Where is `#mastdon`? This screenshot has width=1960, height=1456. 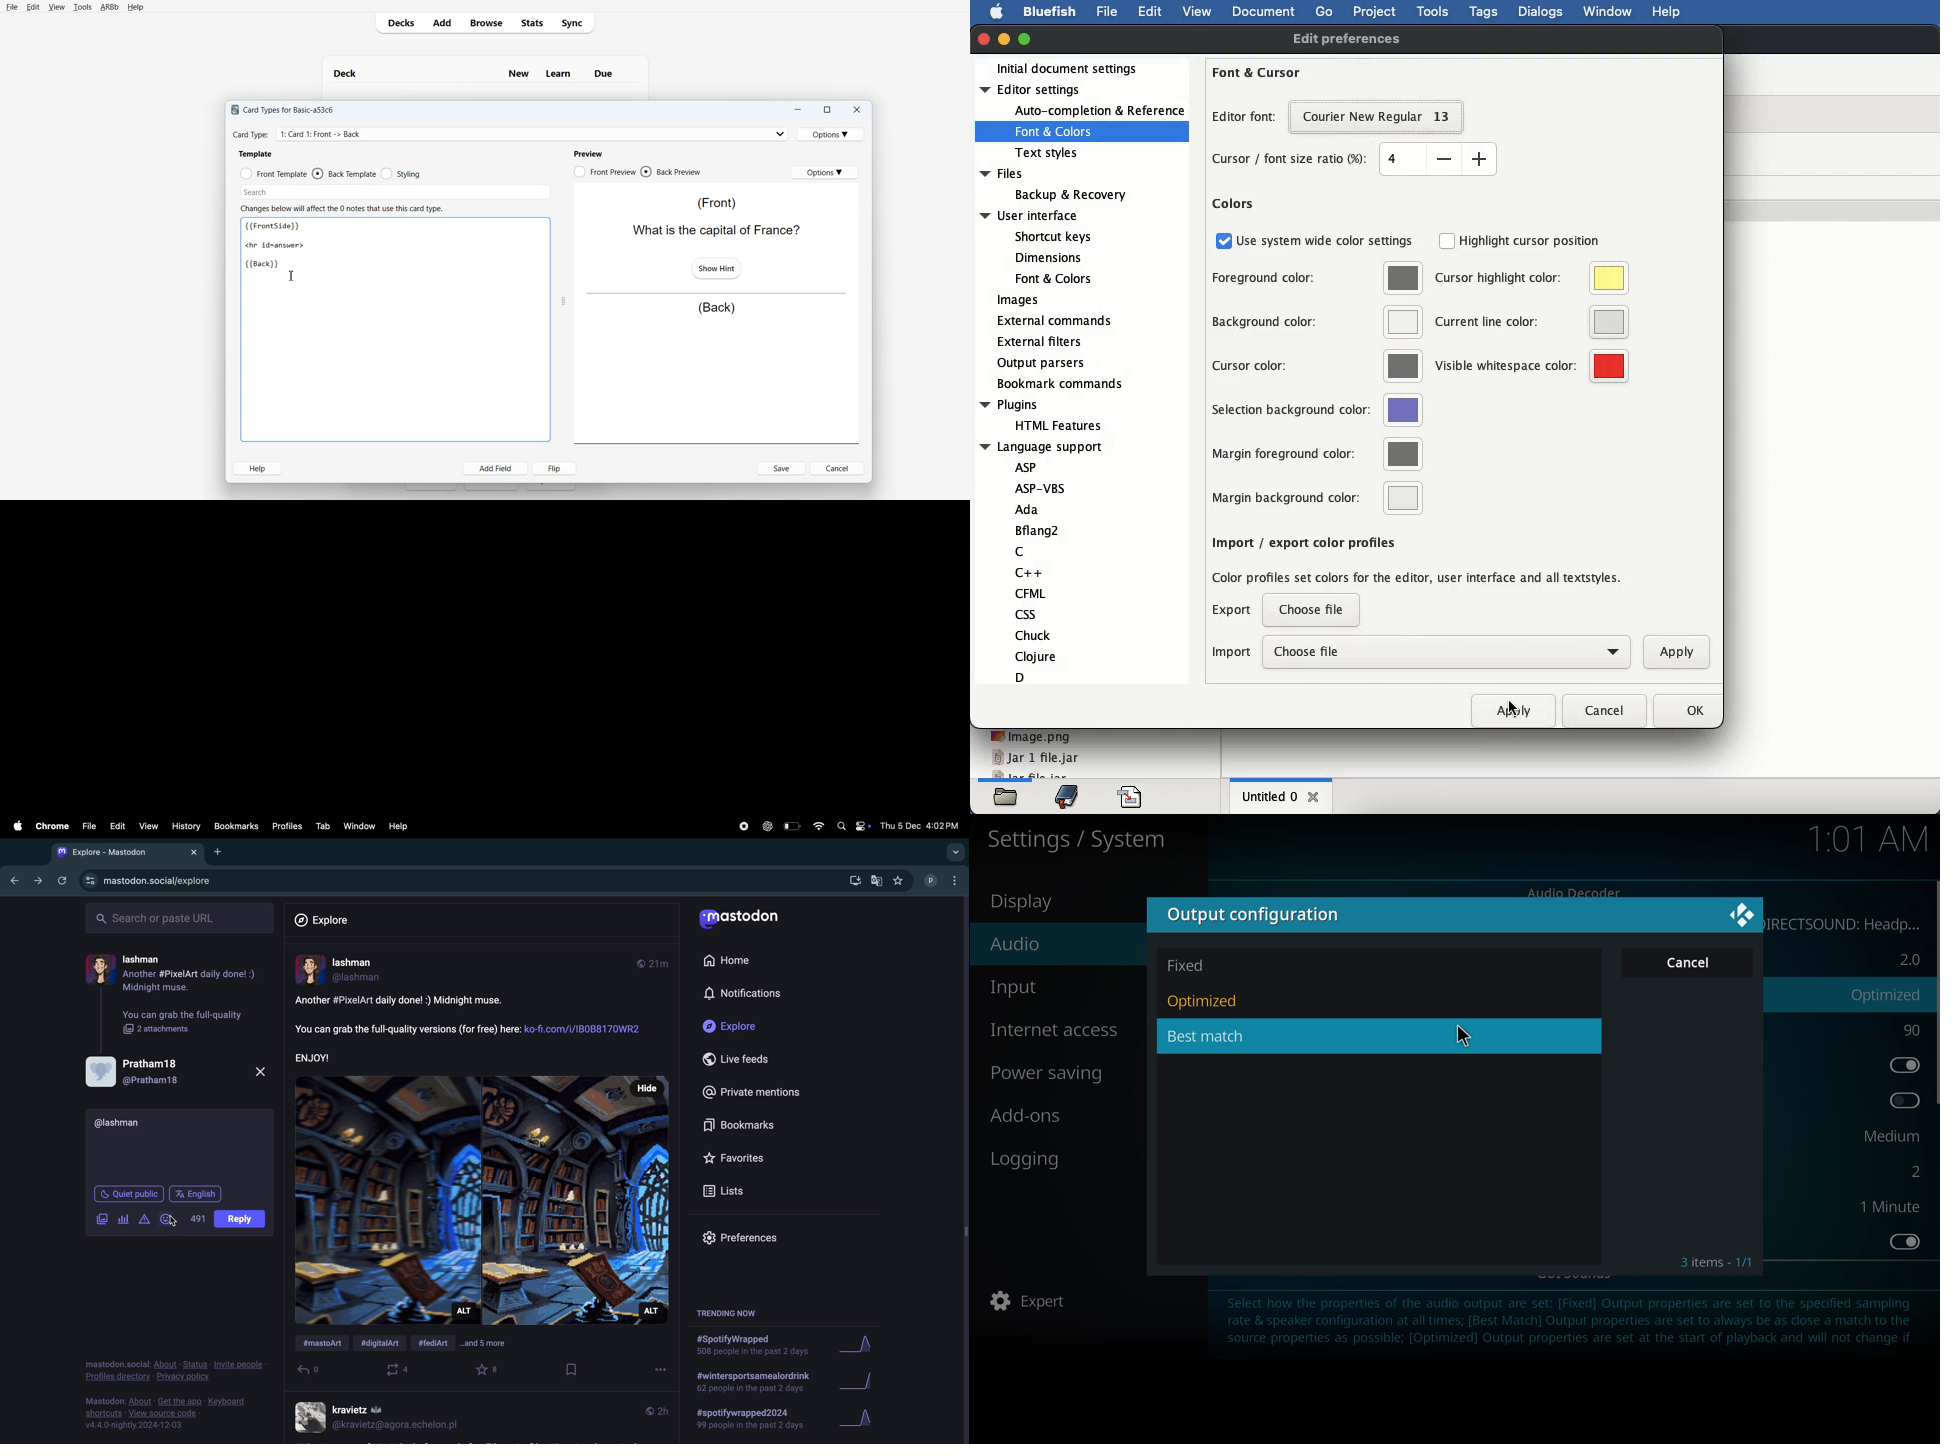 #mastdon is located at coordinates (324, 1345).